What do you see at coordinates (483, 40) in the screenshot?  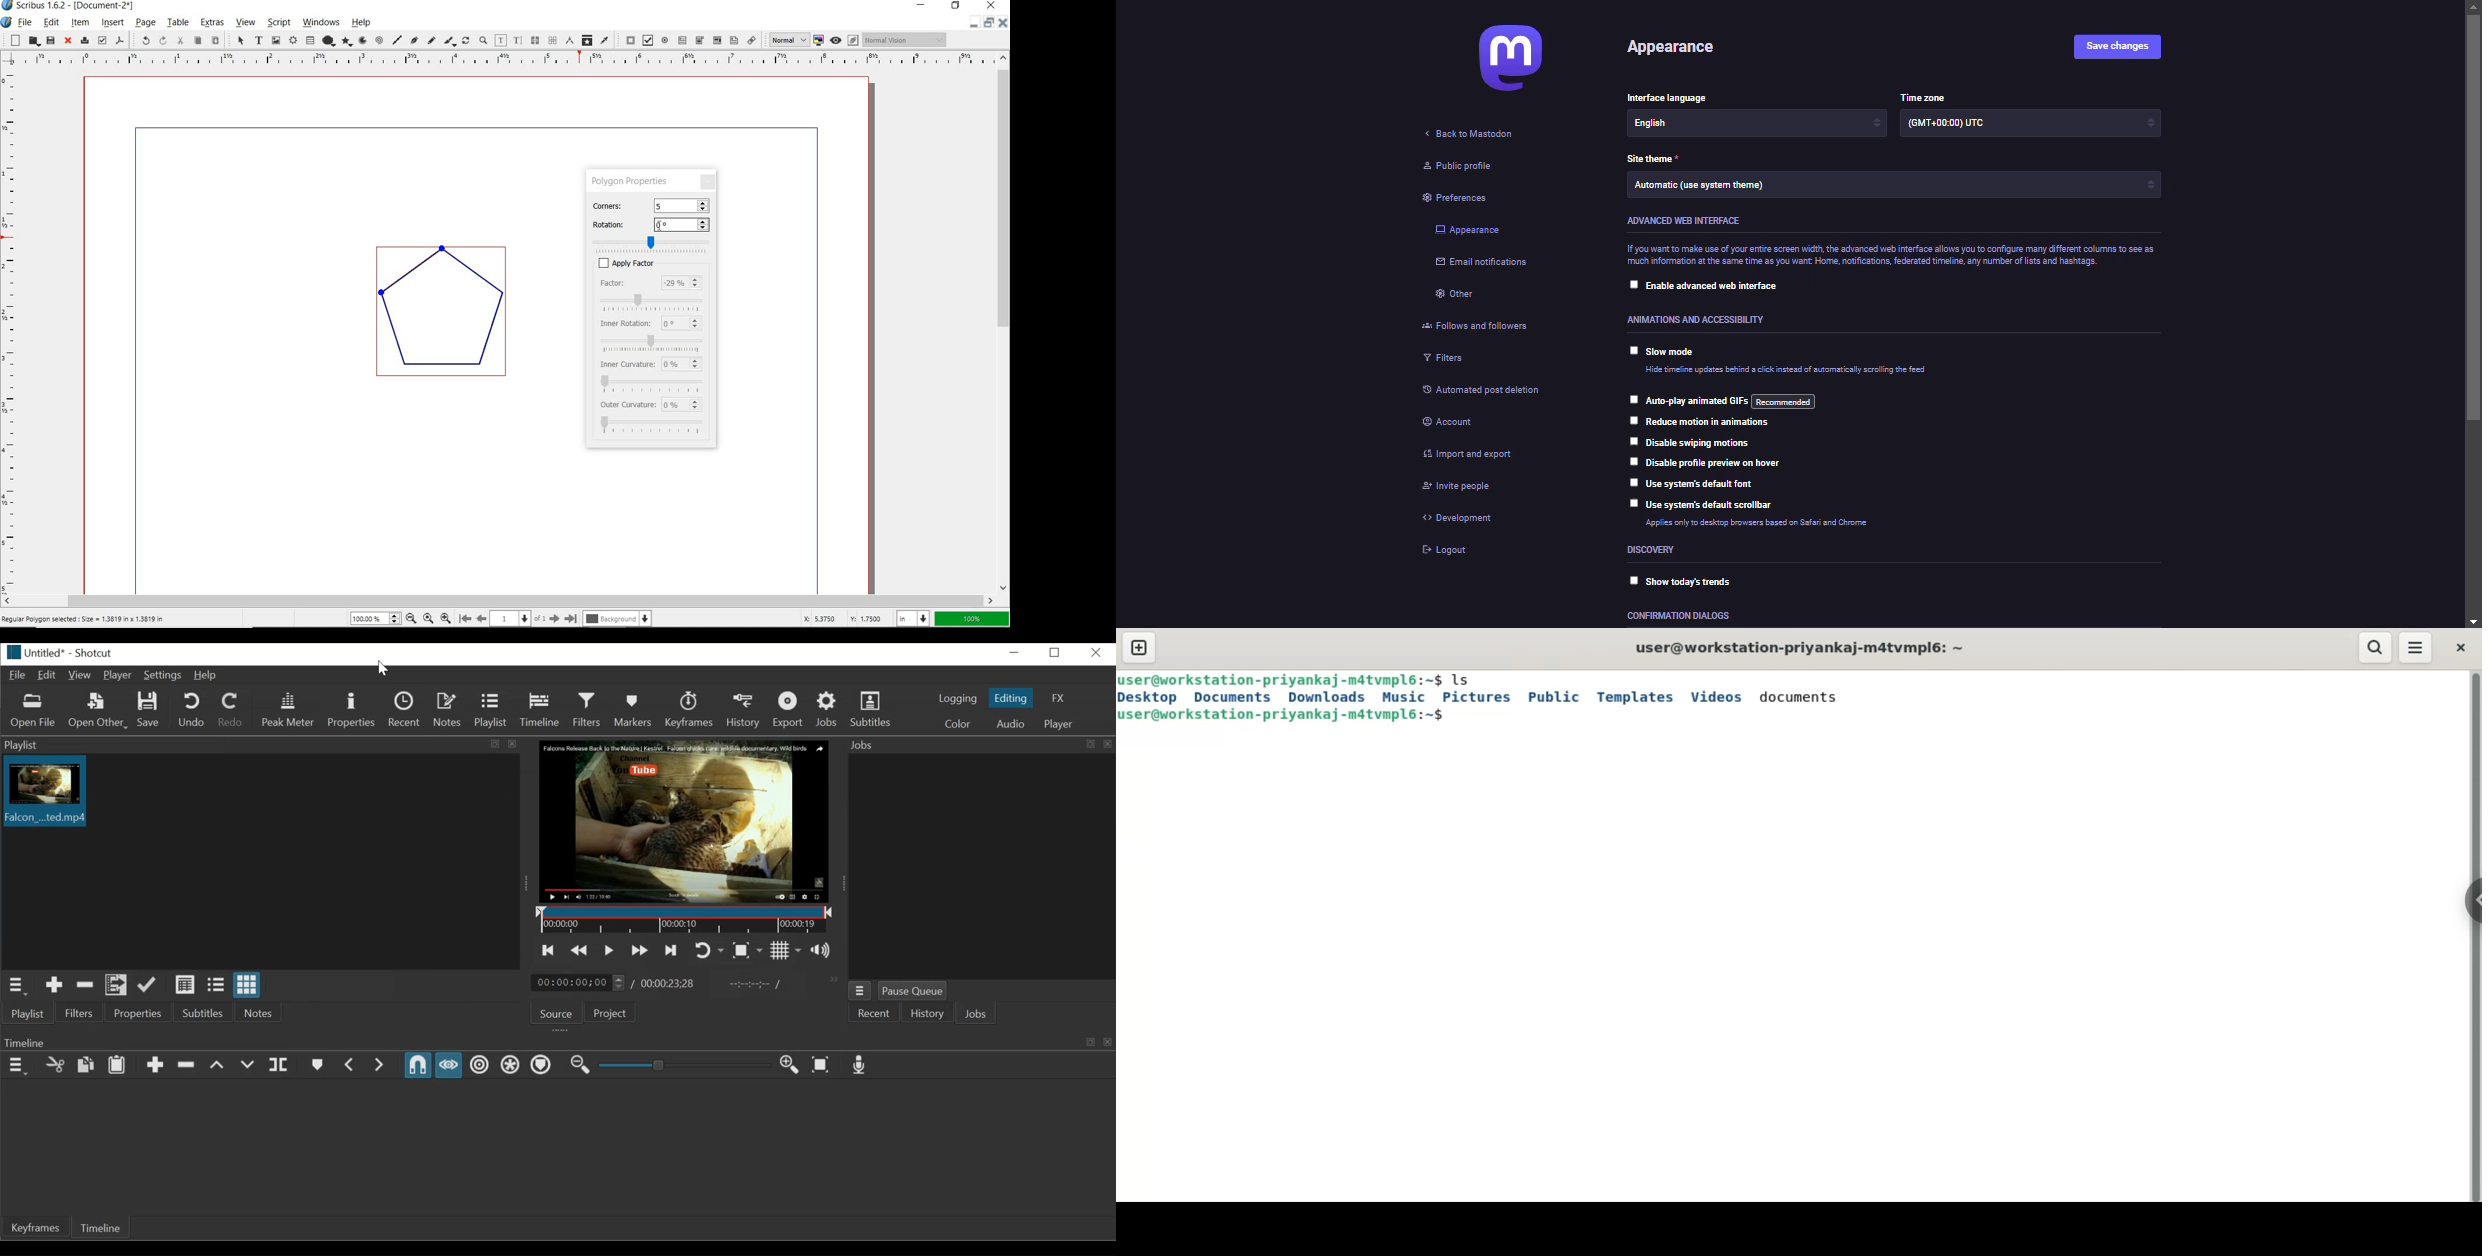 I see `zoom in or zoom out` at bounding box center [483, 40].